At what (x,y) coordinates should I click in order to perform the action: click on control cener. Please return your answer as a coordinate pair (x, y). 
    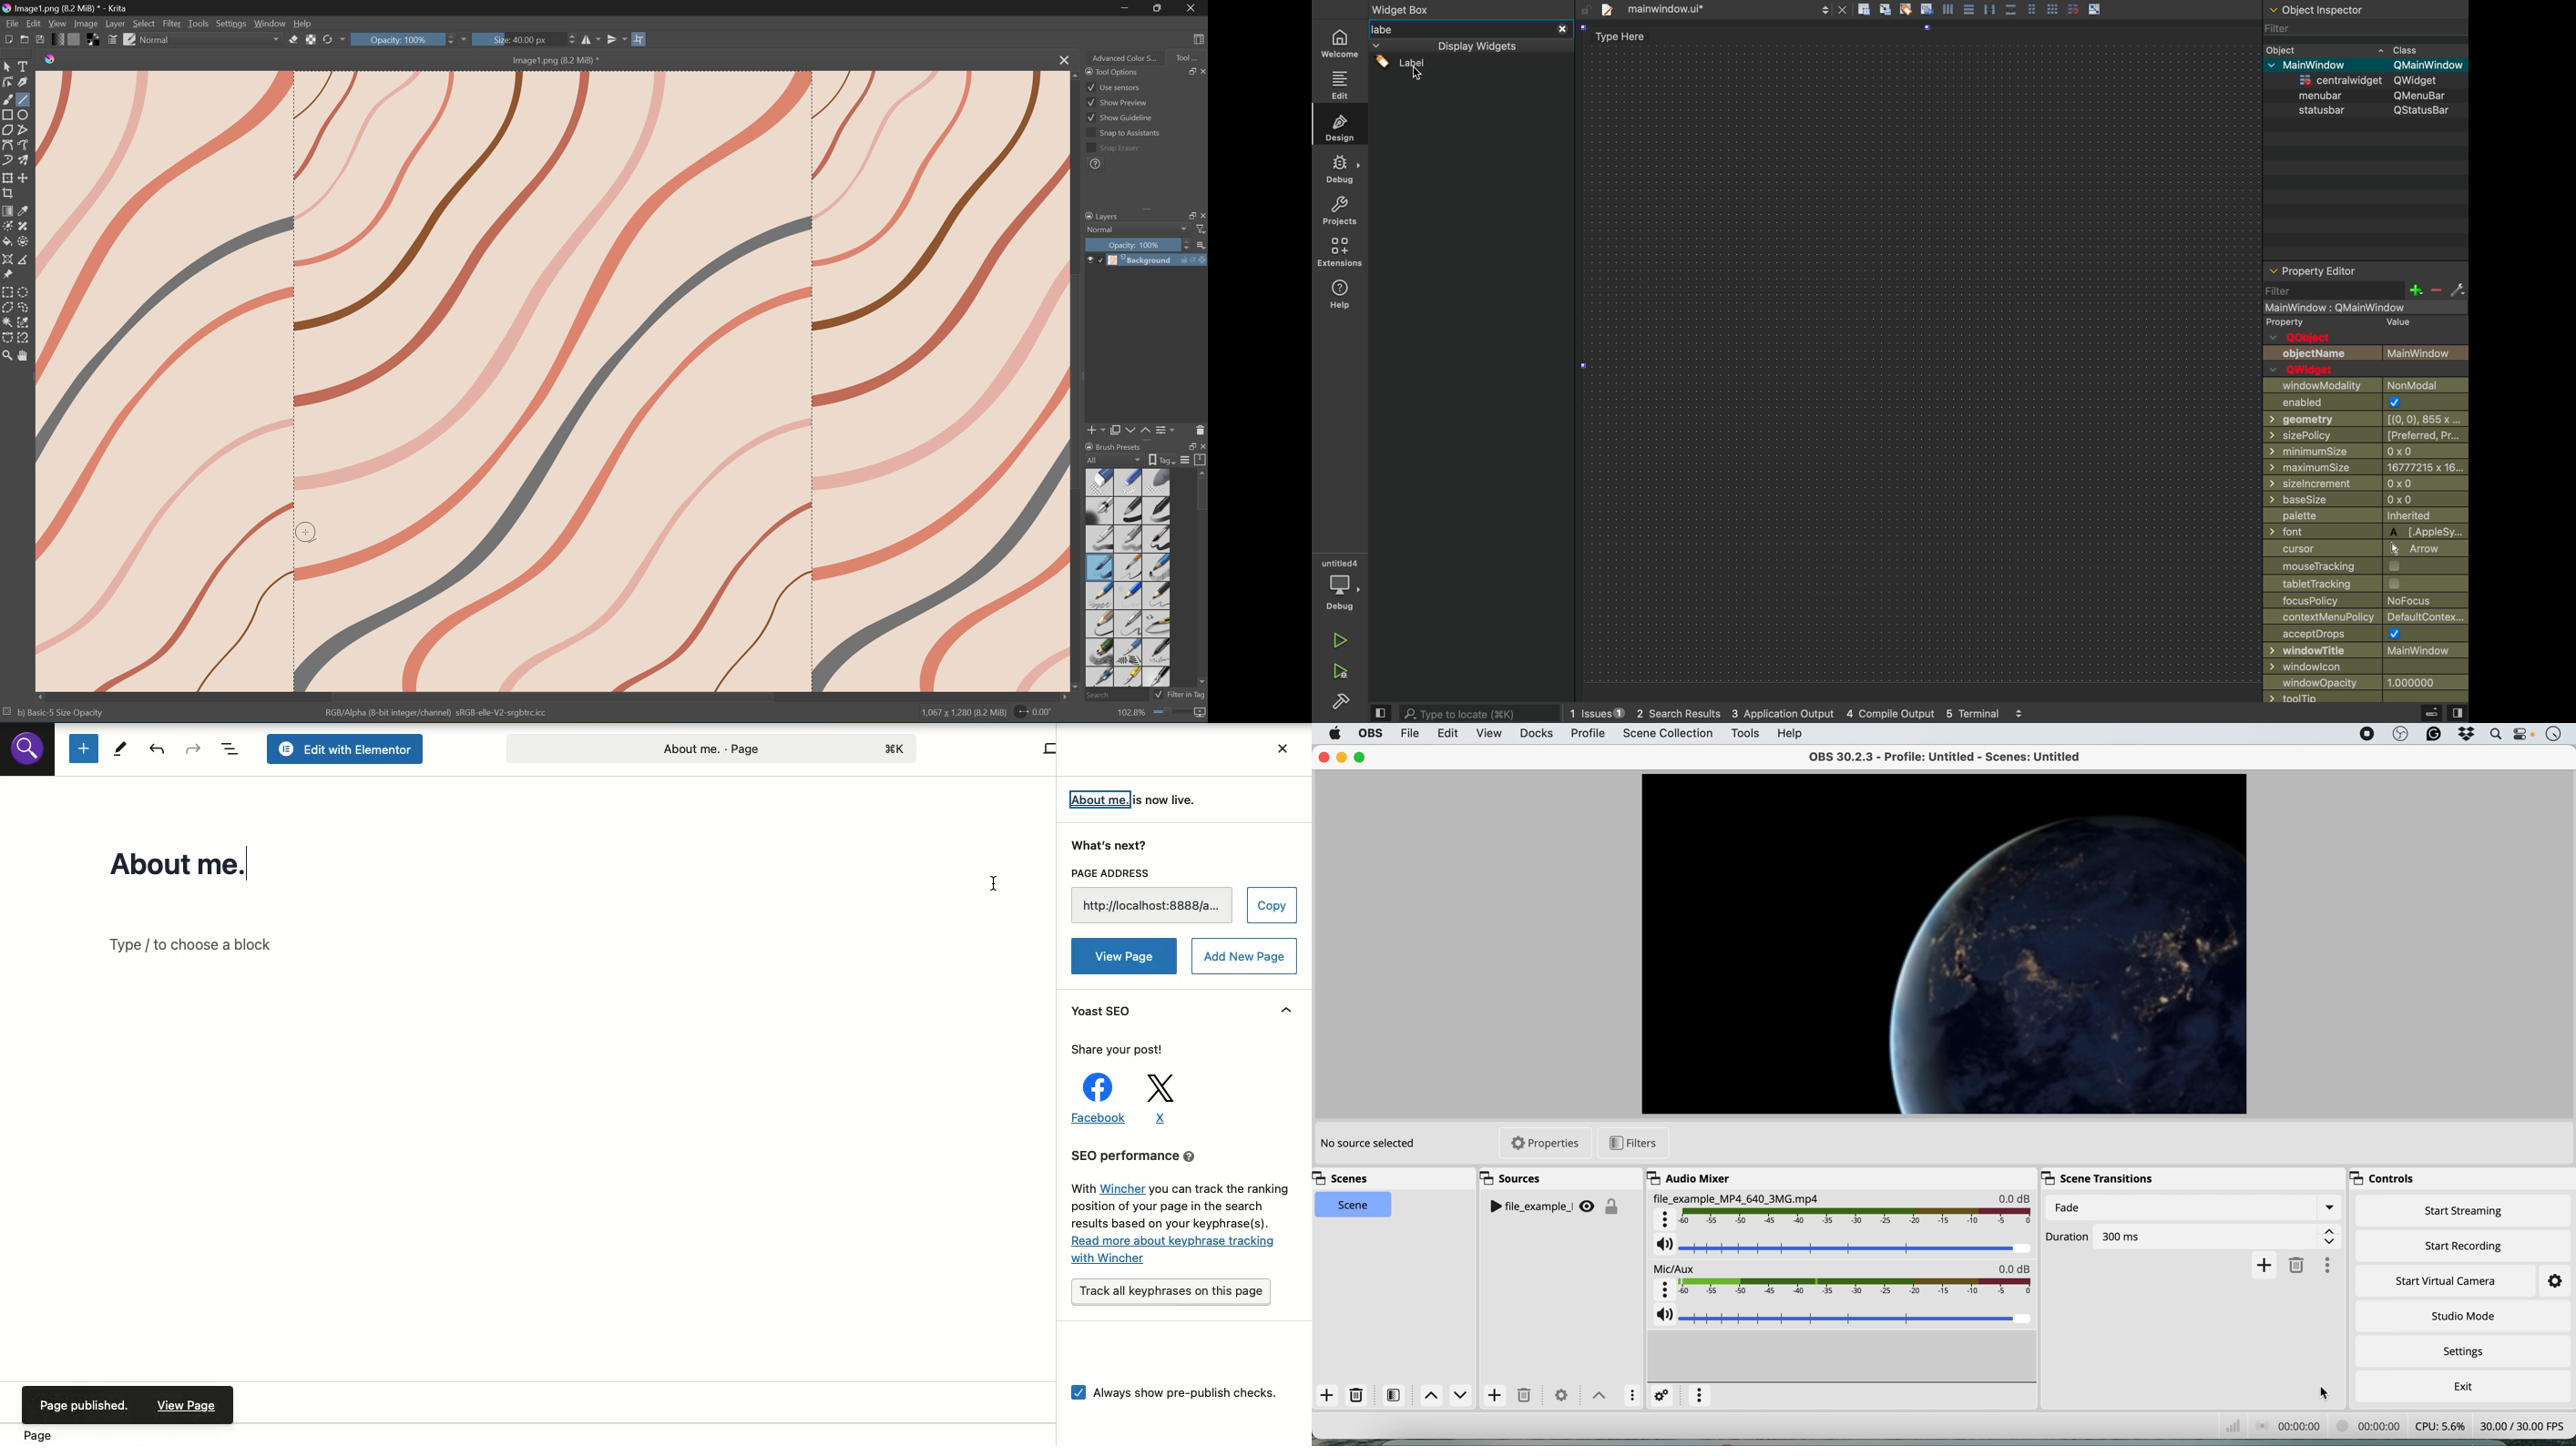
    Looking at the image, I should click on (2524, 736).